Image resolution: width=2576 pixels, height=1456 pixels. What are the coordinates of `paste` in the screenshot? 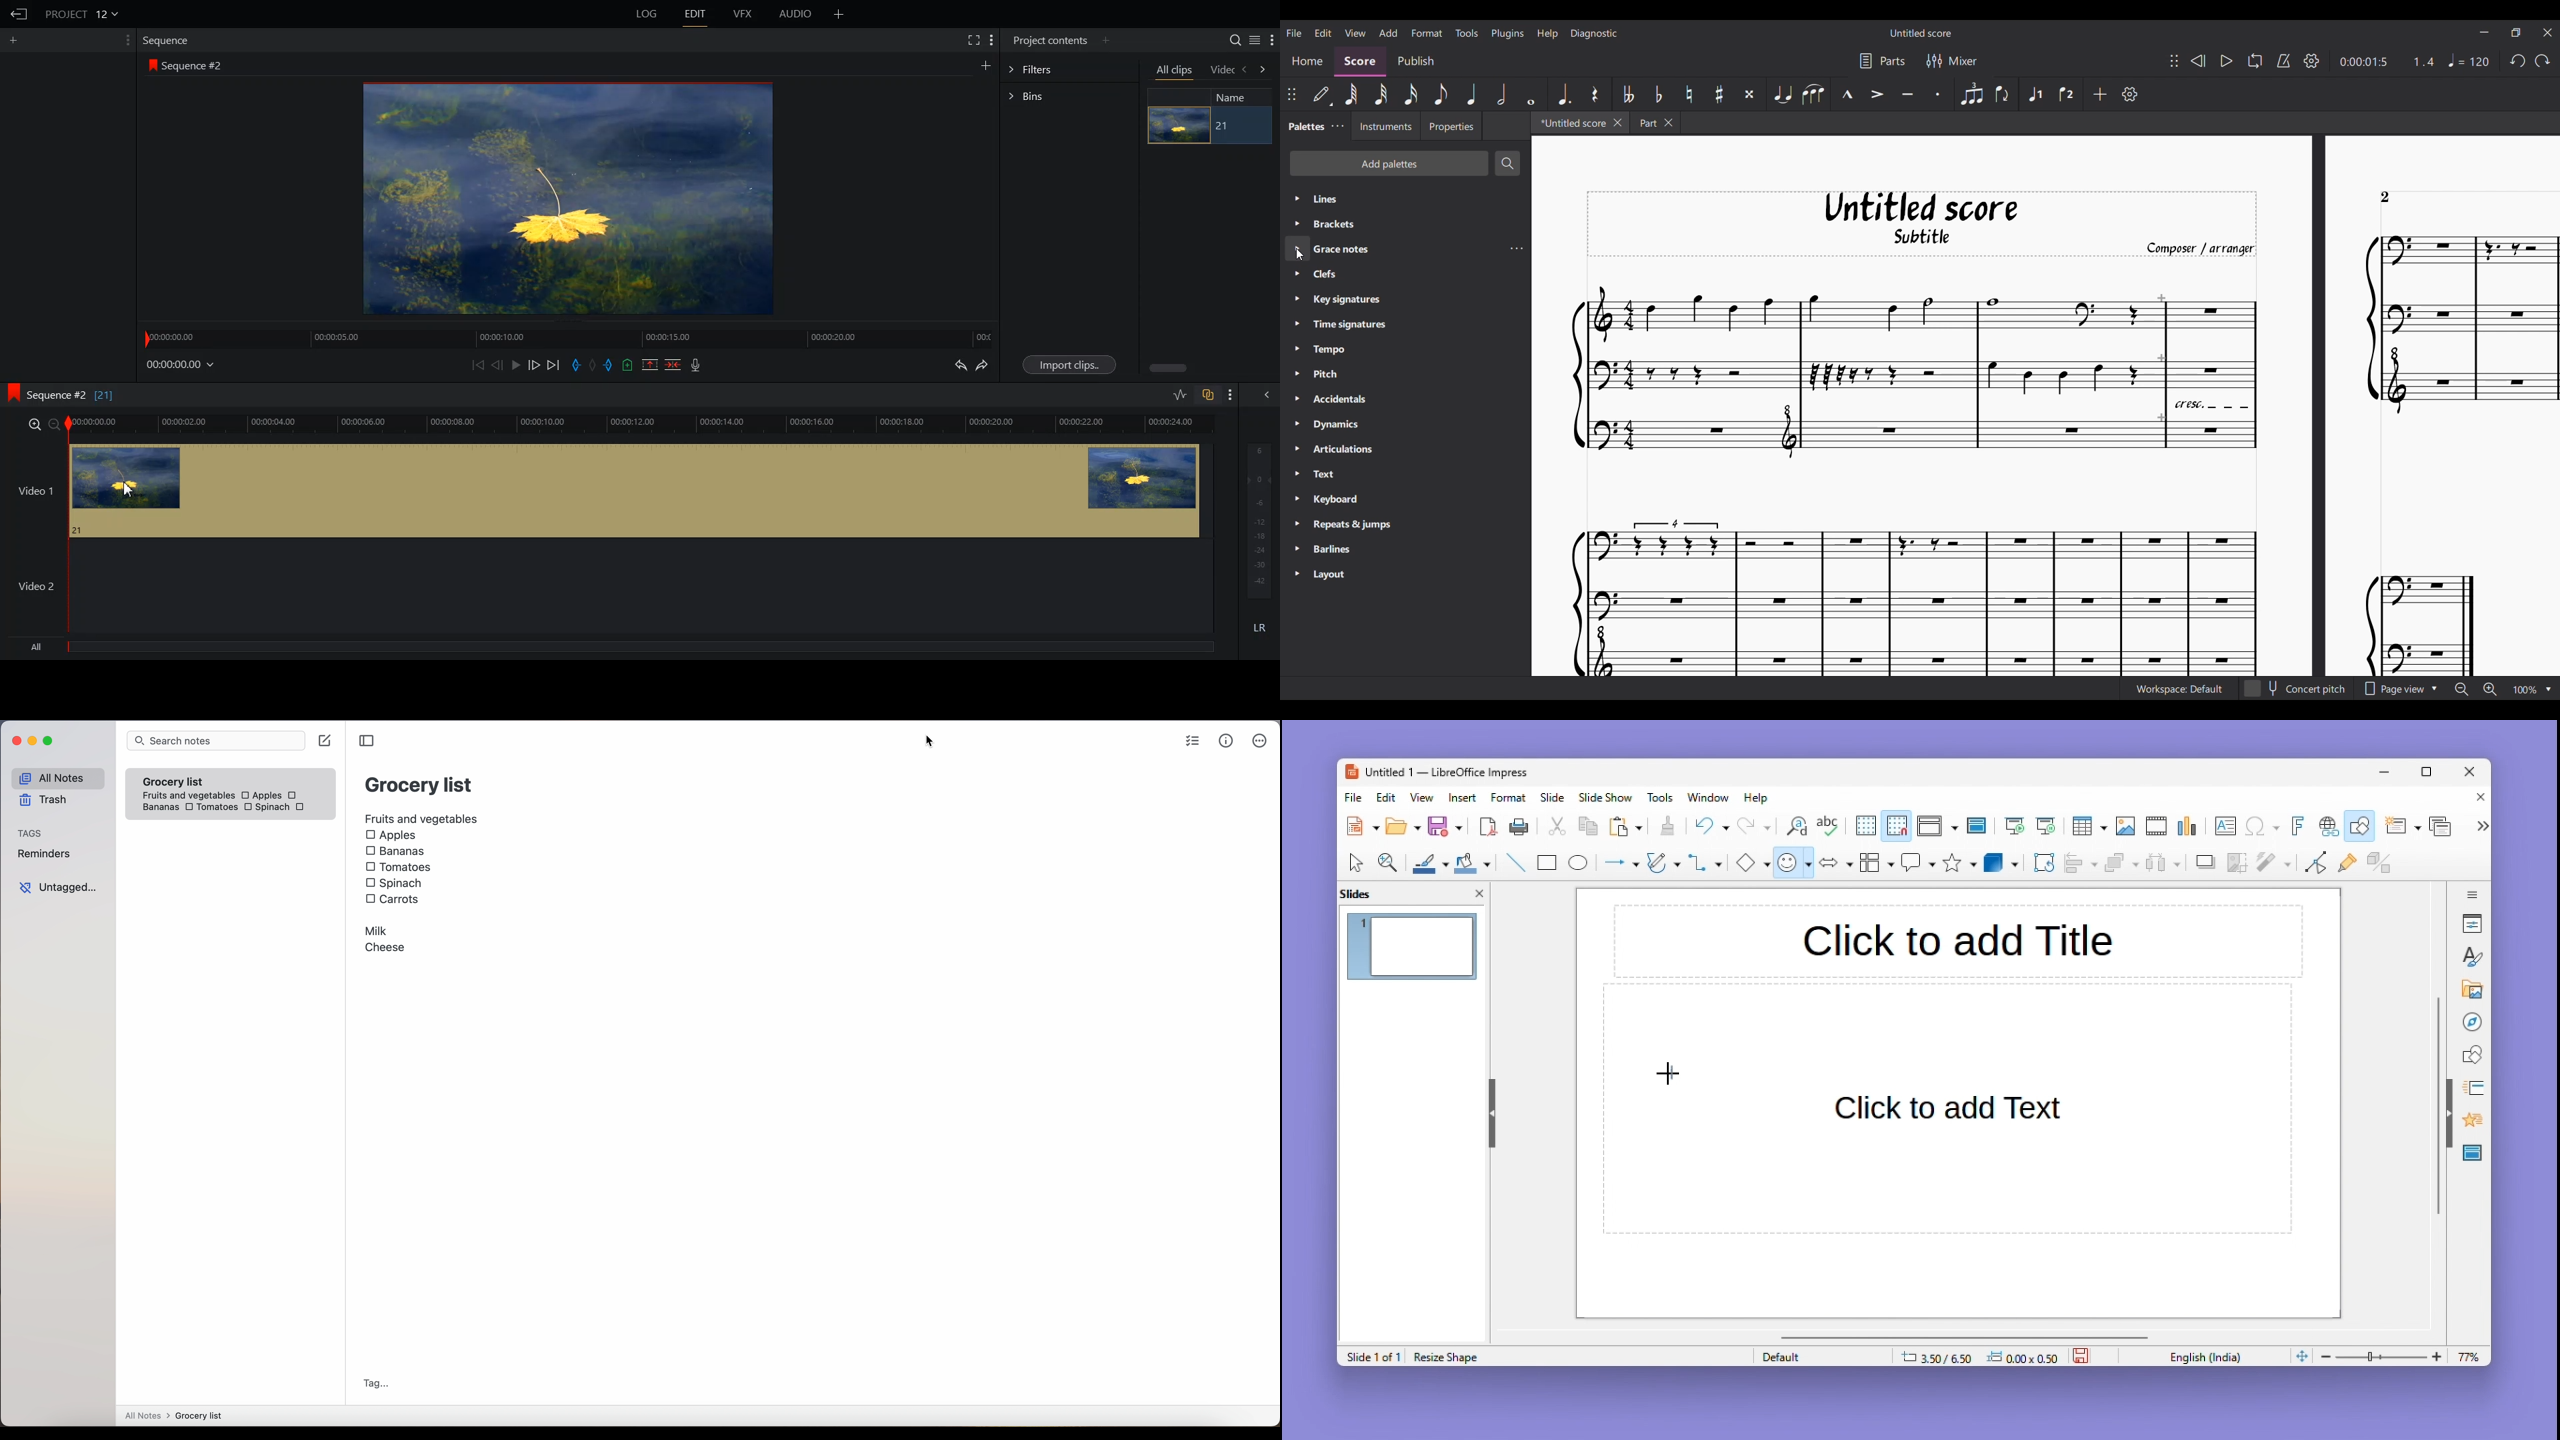 It's located at (1627, 827).